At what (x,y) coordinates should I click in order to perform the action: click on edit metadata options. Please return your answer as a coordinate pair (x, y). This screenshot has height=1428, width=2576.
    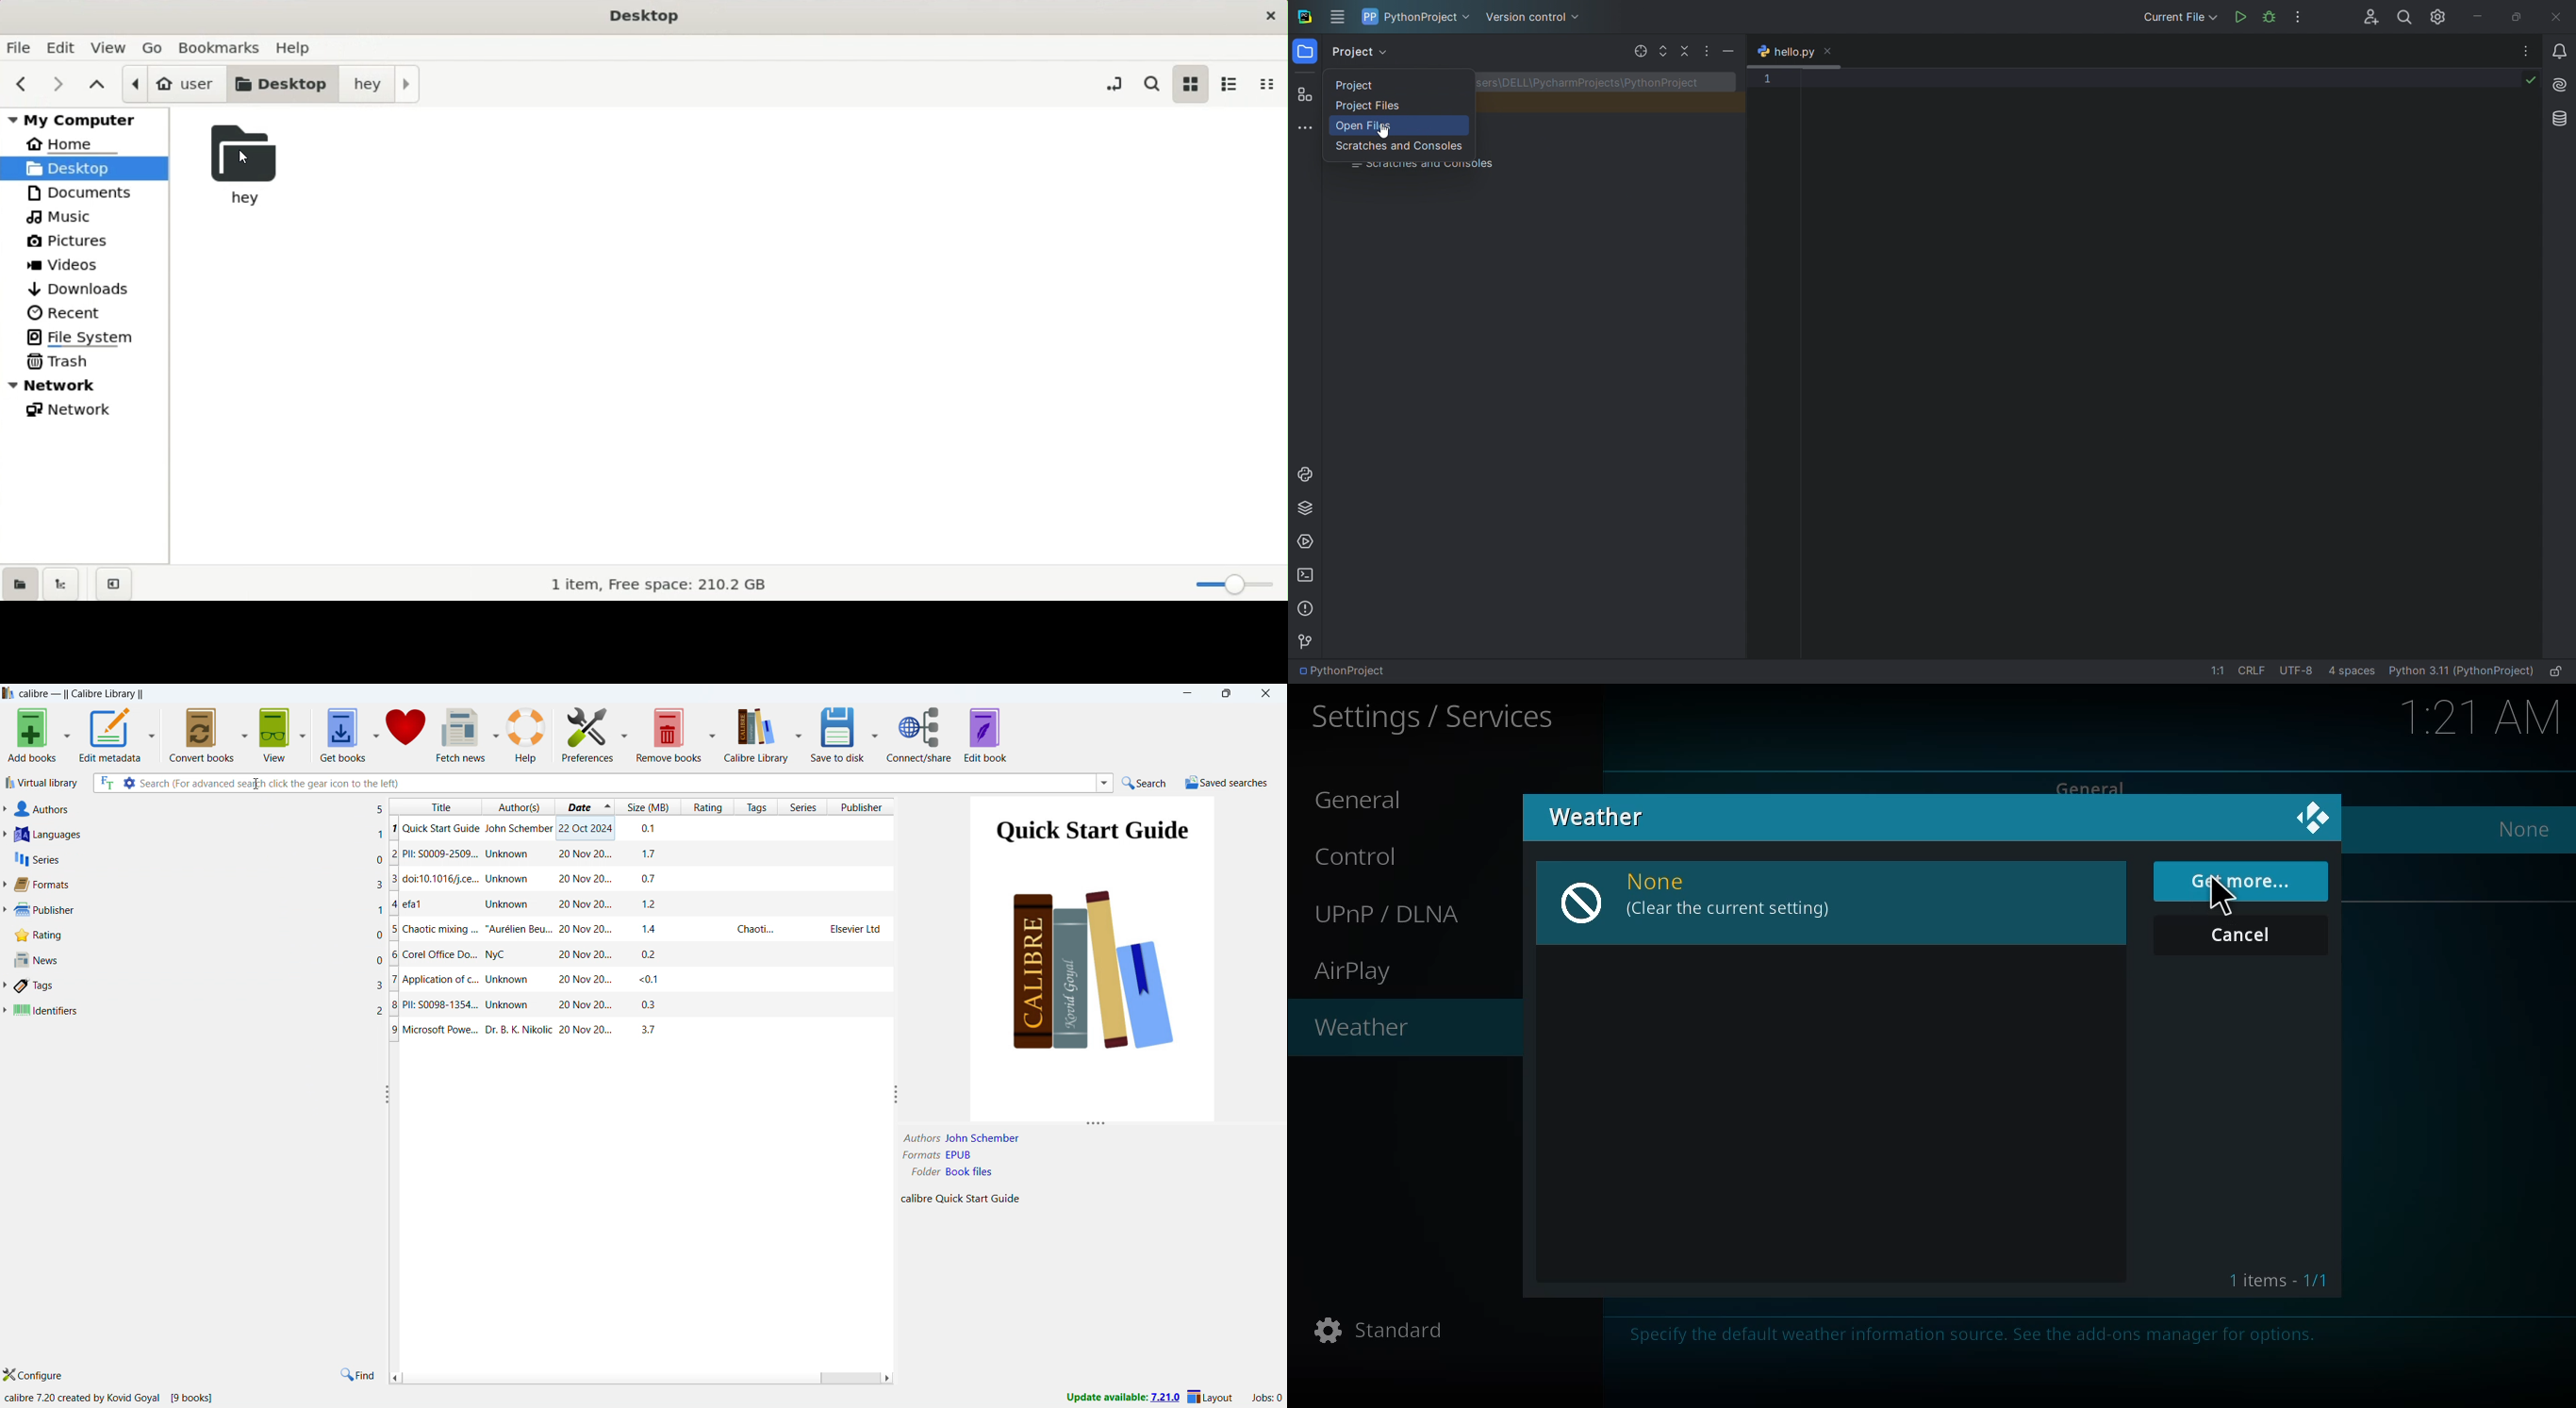
    Looking at the image, I should click on (151, 733).